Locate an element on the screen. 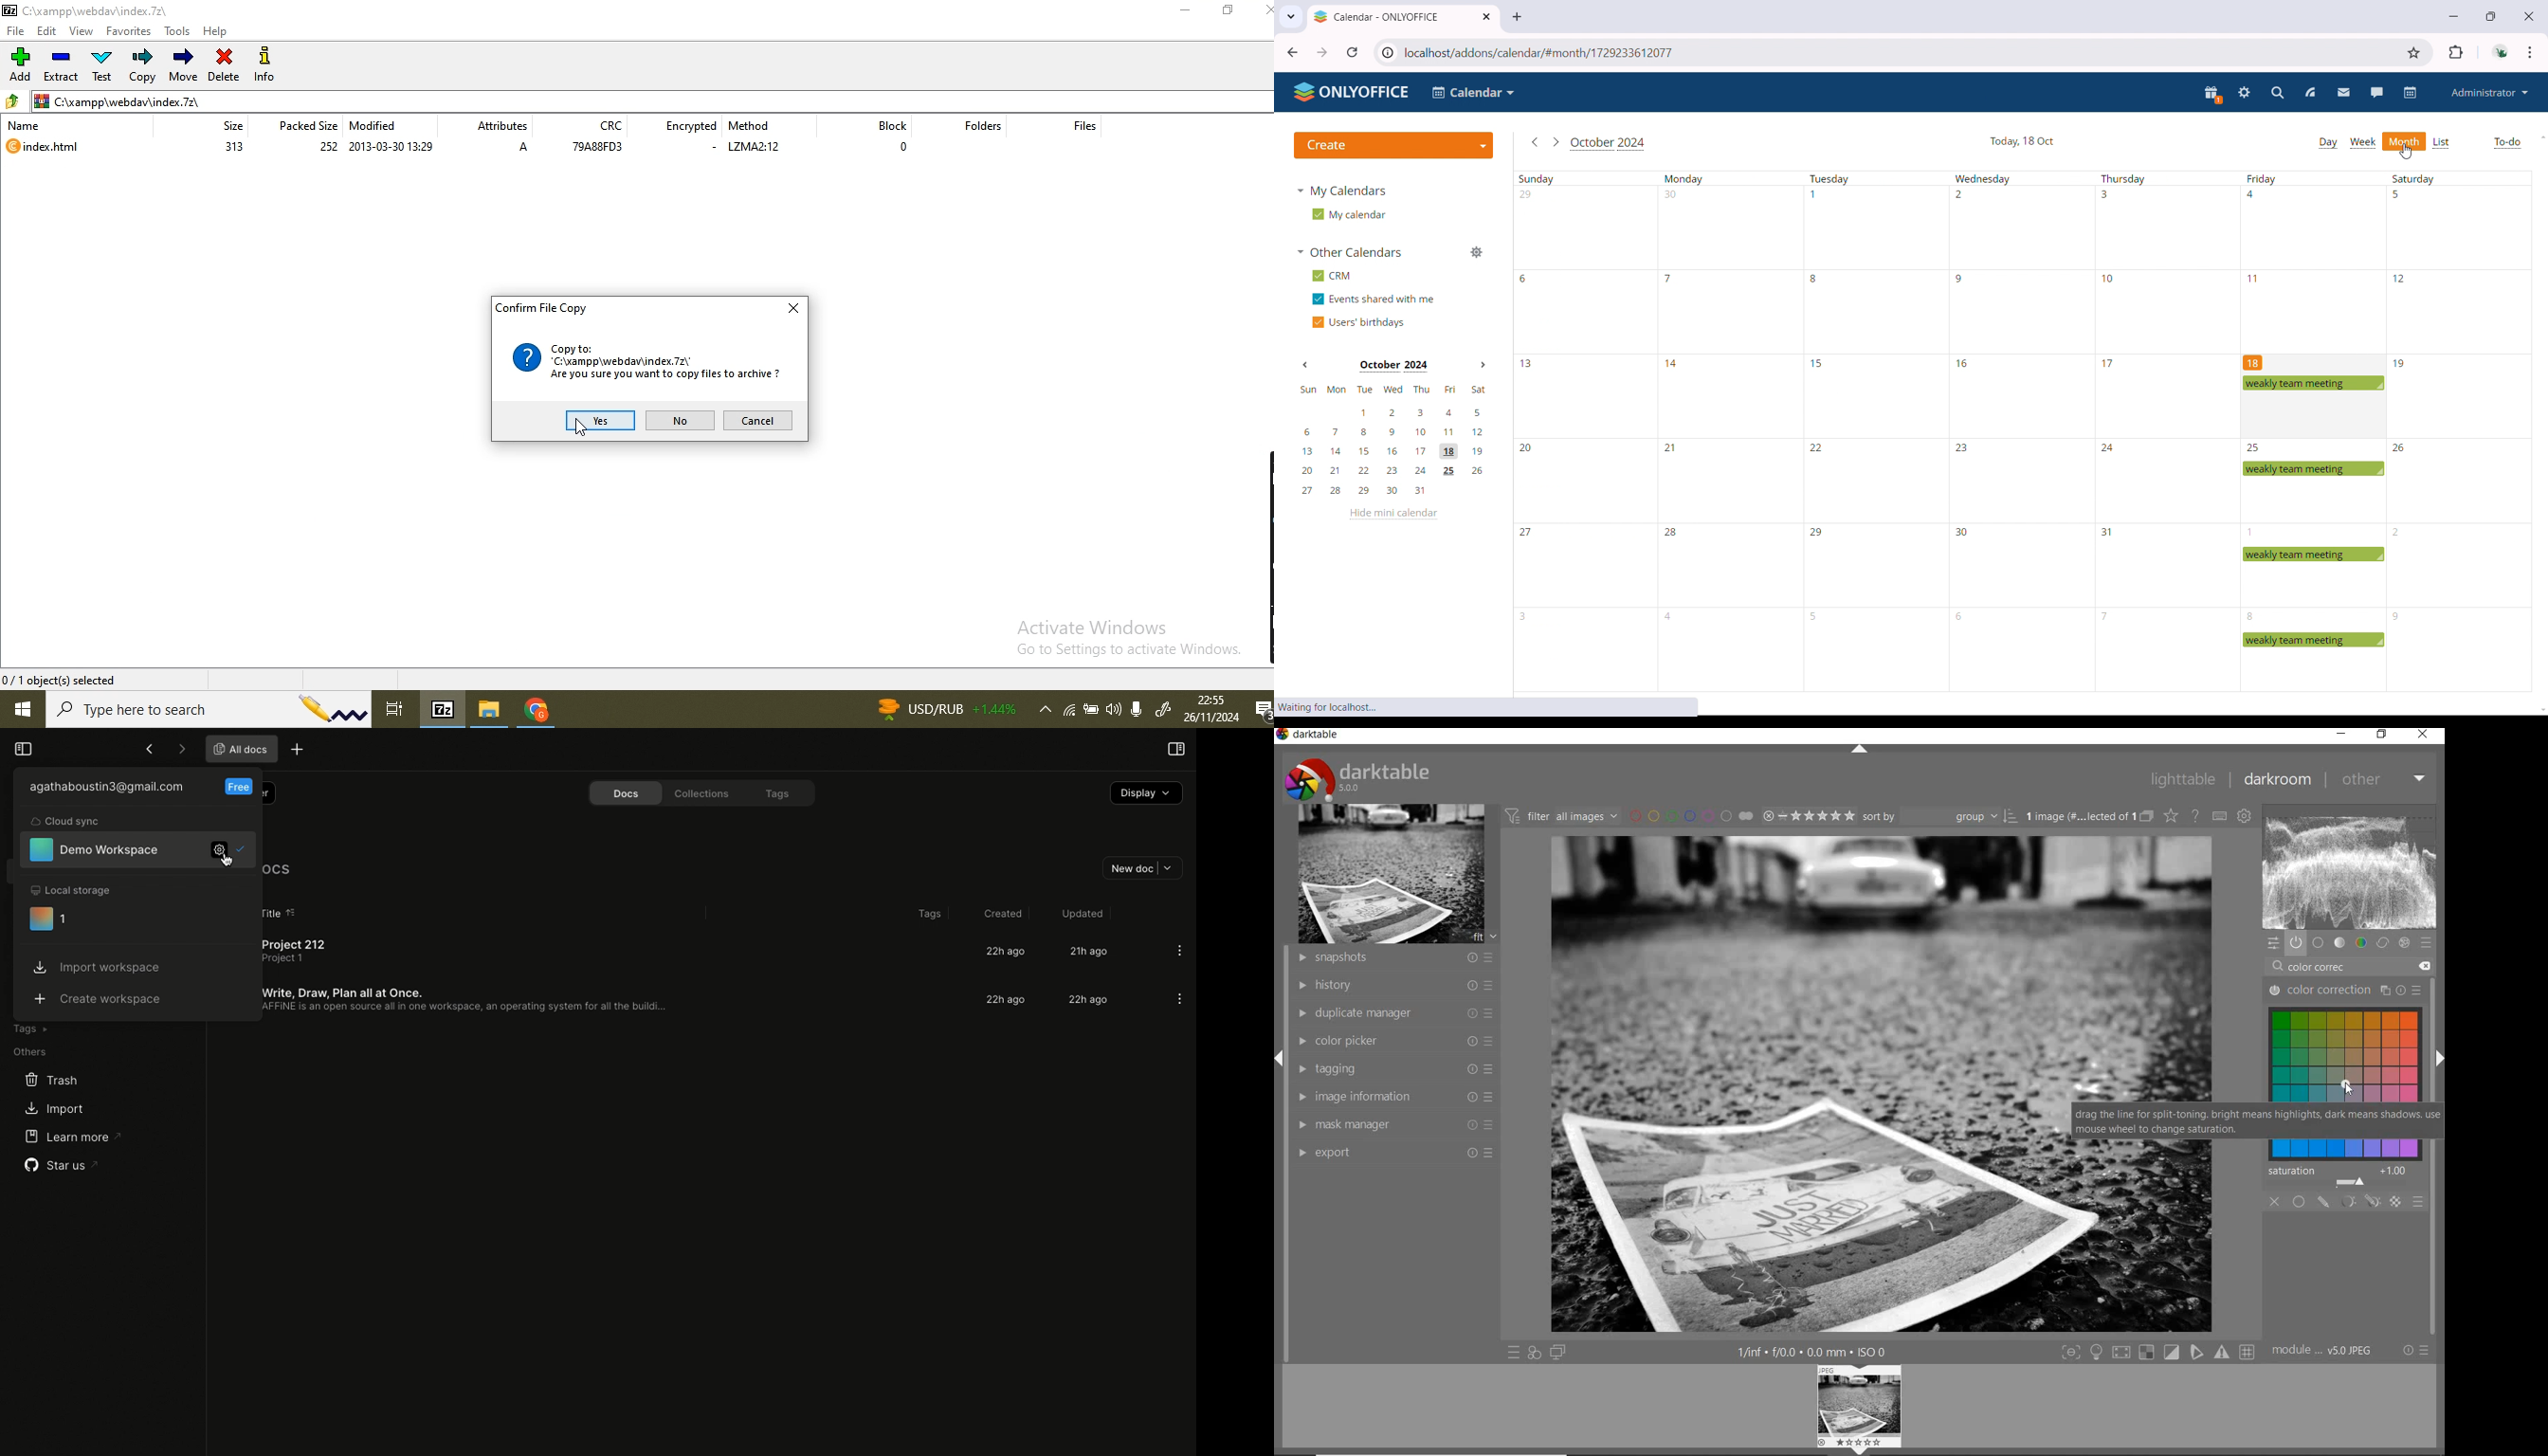  expand/collapse is located at coordinates (2439, 1059).